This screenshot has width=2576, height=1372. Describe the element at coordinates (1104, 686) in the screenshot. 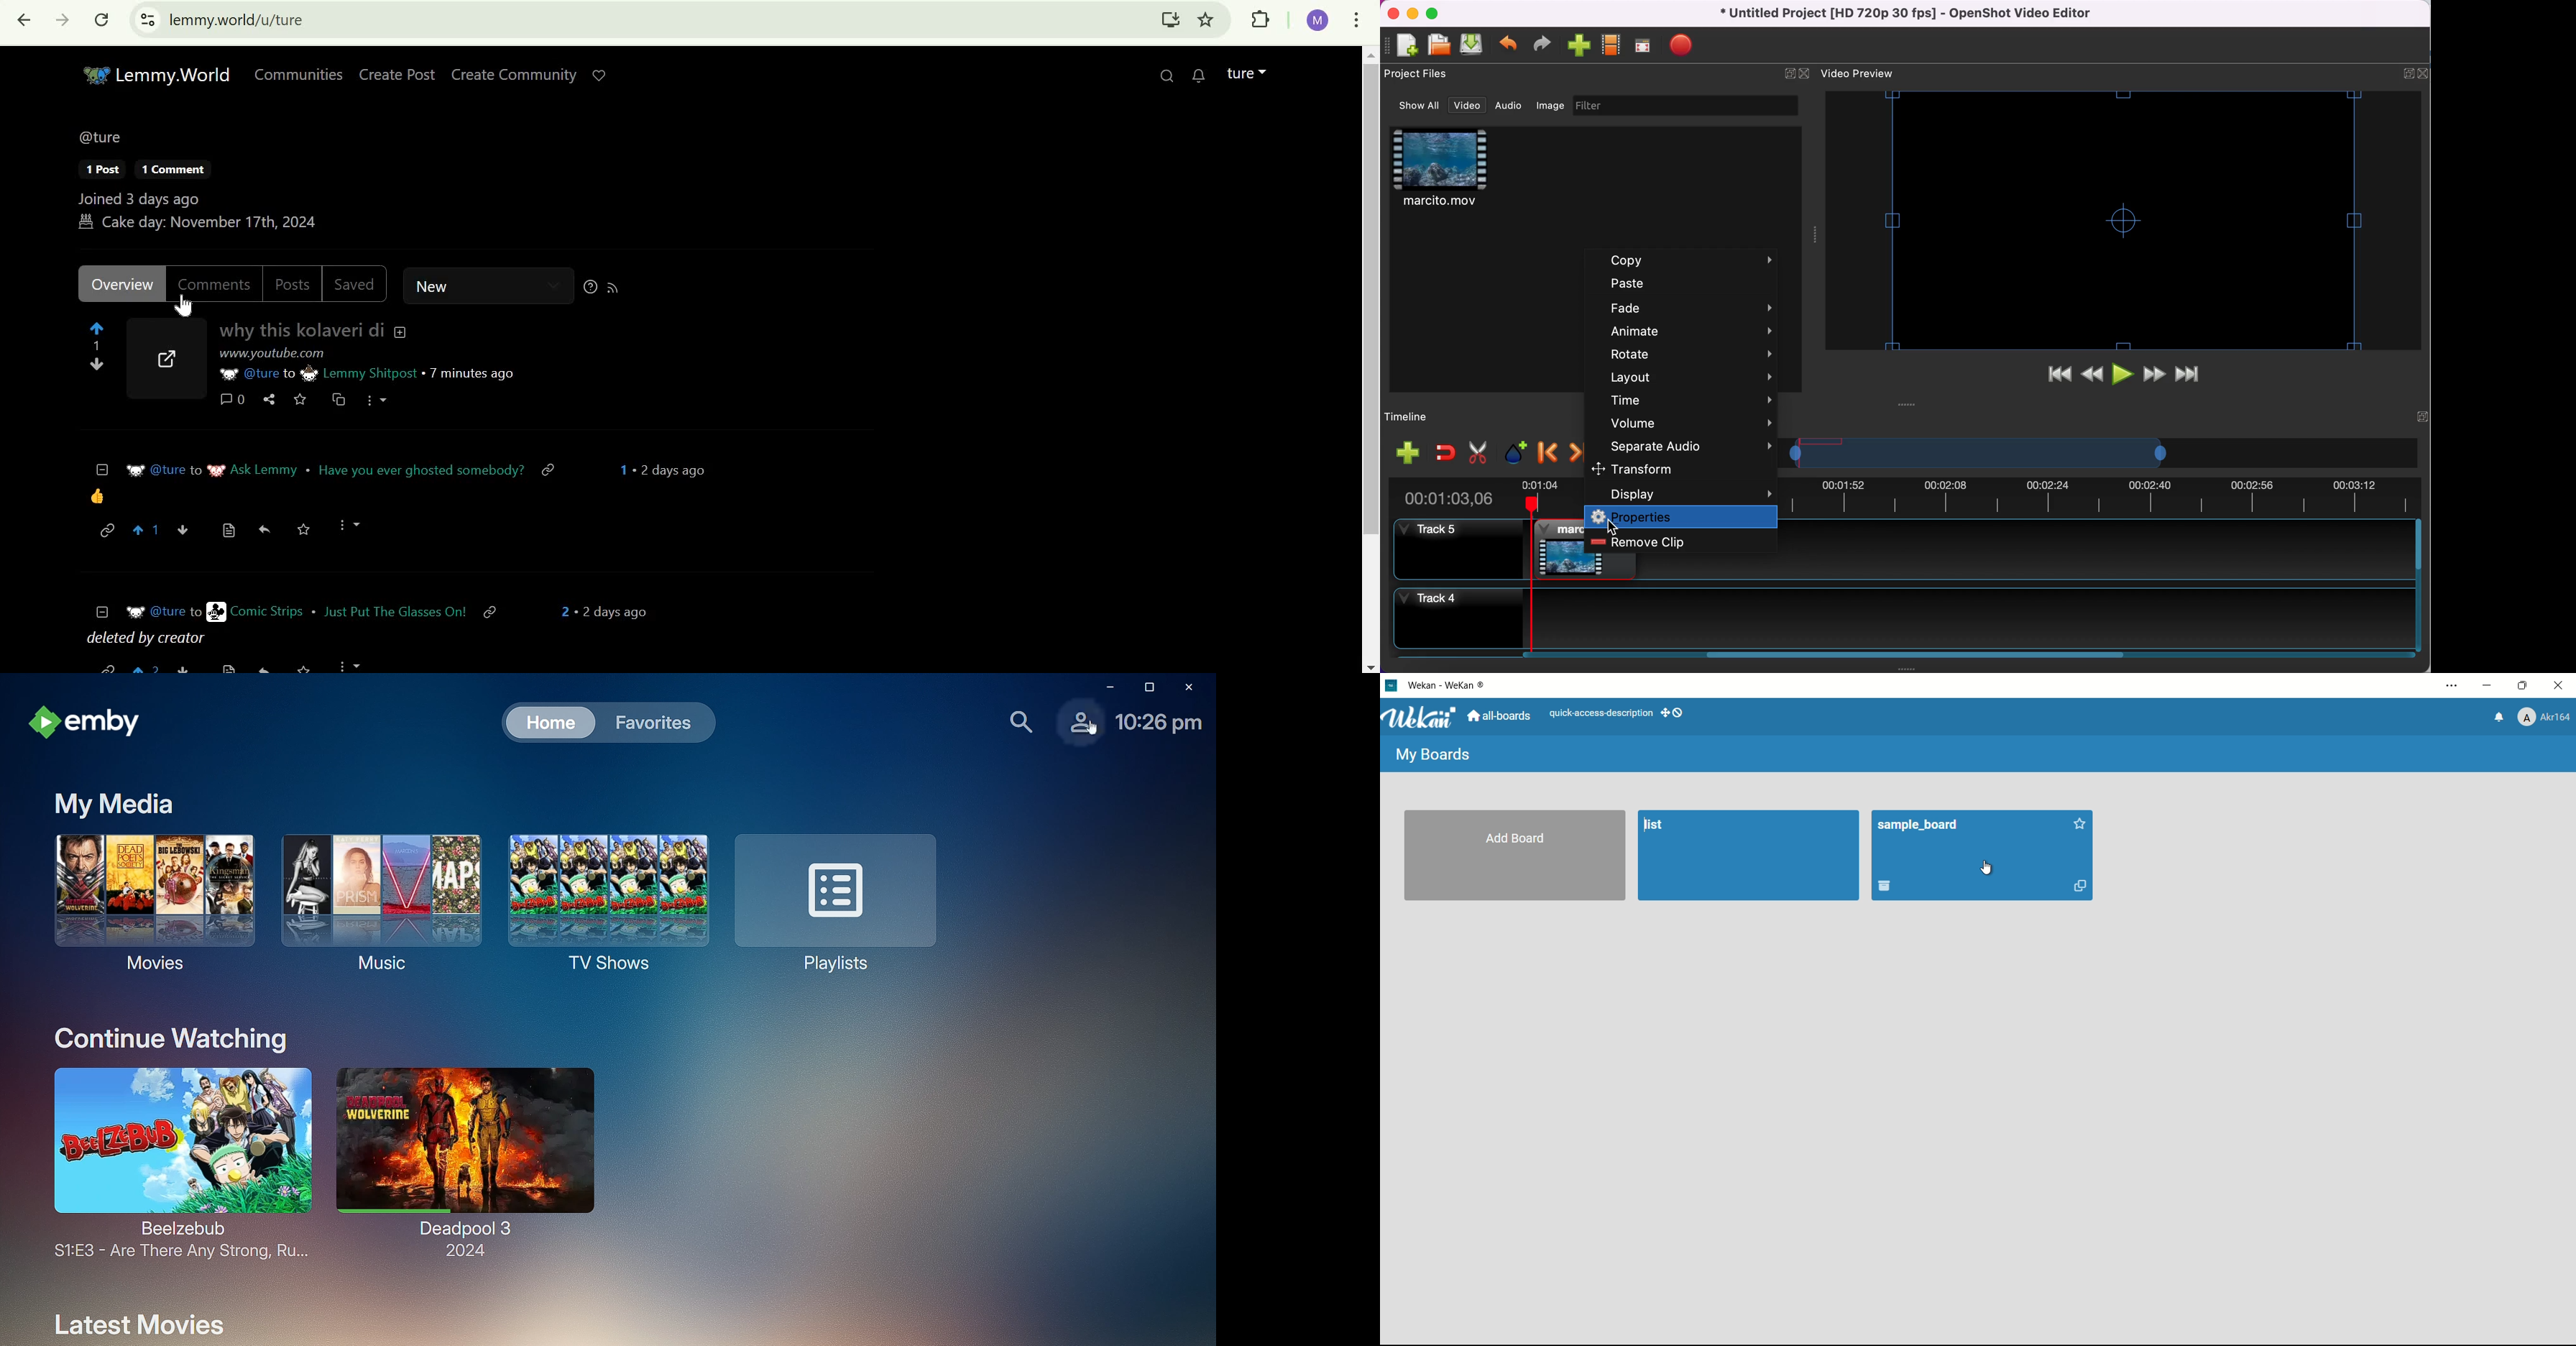

I see `Minimize` at that location.